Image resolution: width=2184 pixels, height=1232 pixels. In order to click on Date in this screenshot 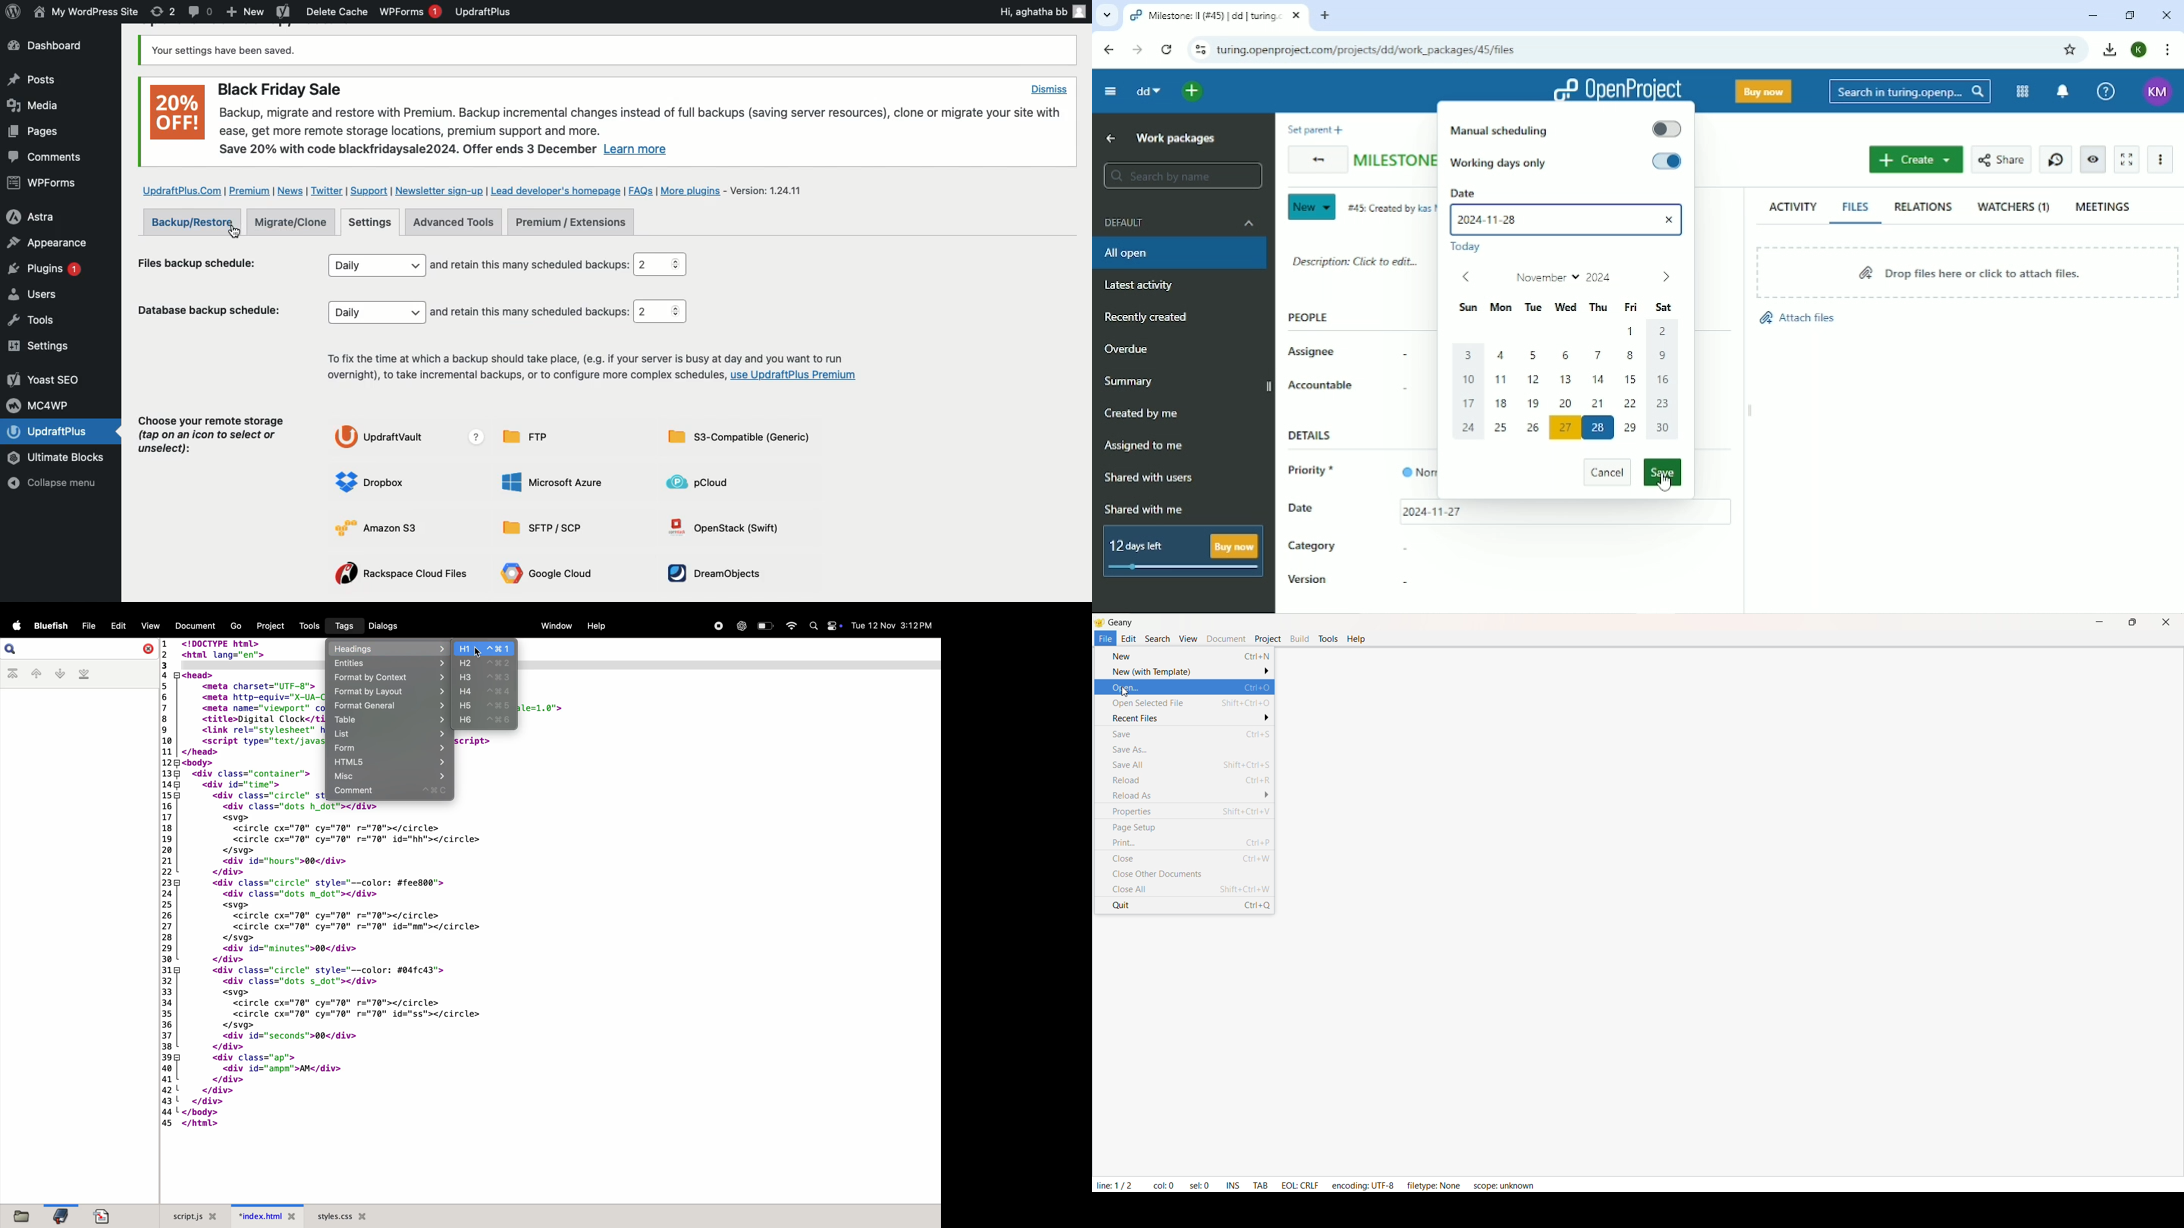, I will do `click(1302, 507)`.